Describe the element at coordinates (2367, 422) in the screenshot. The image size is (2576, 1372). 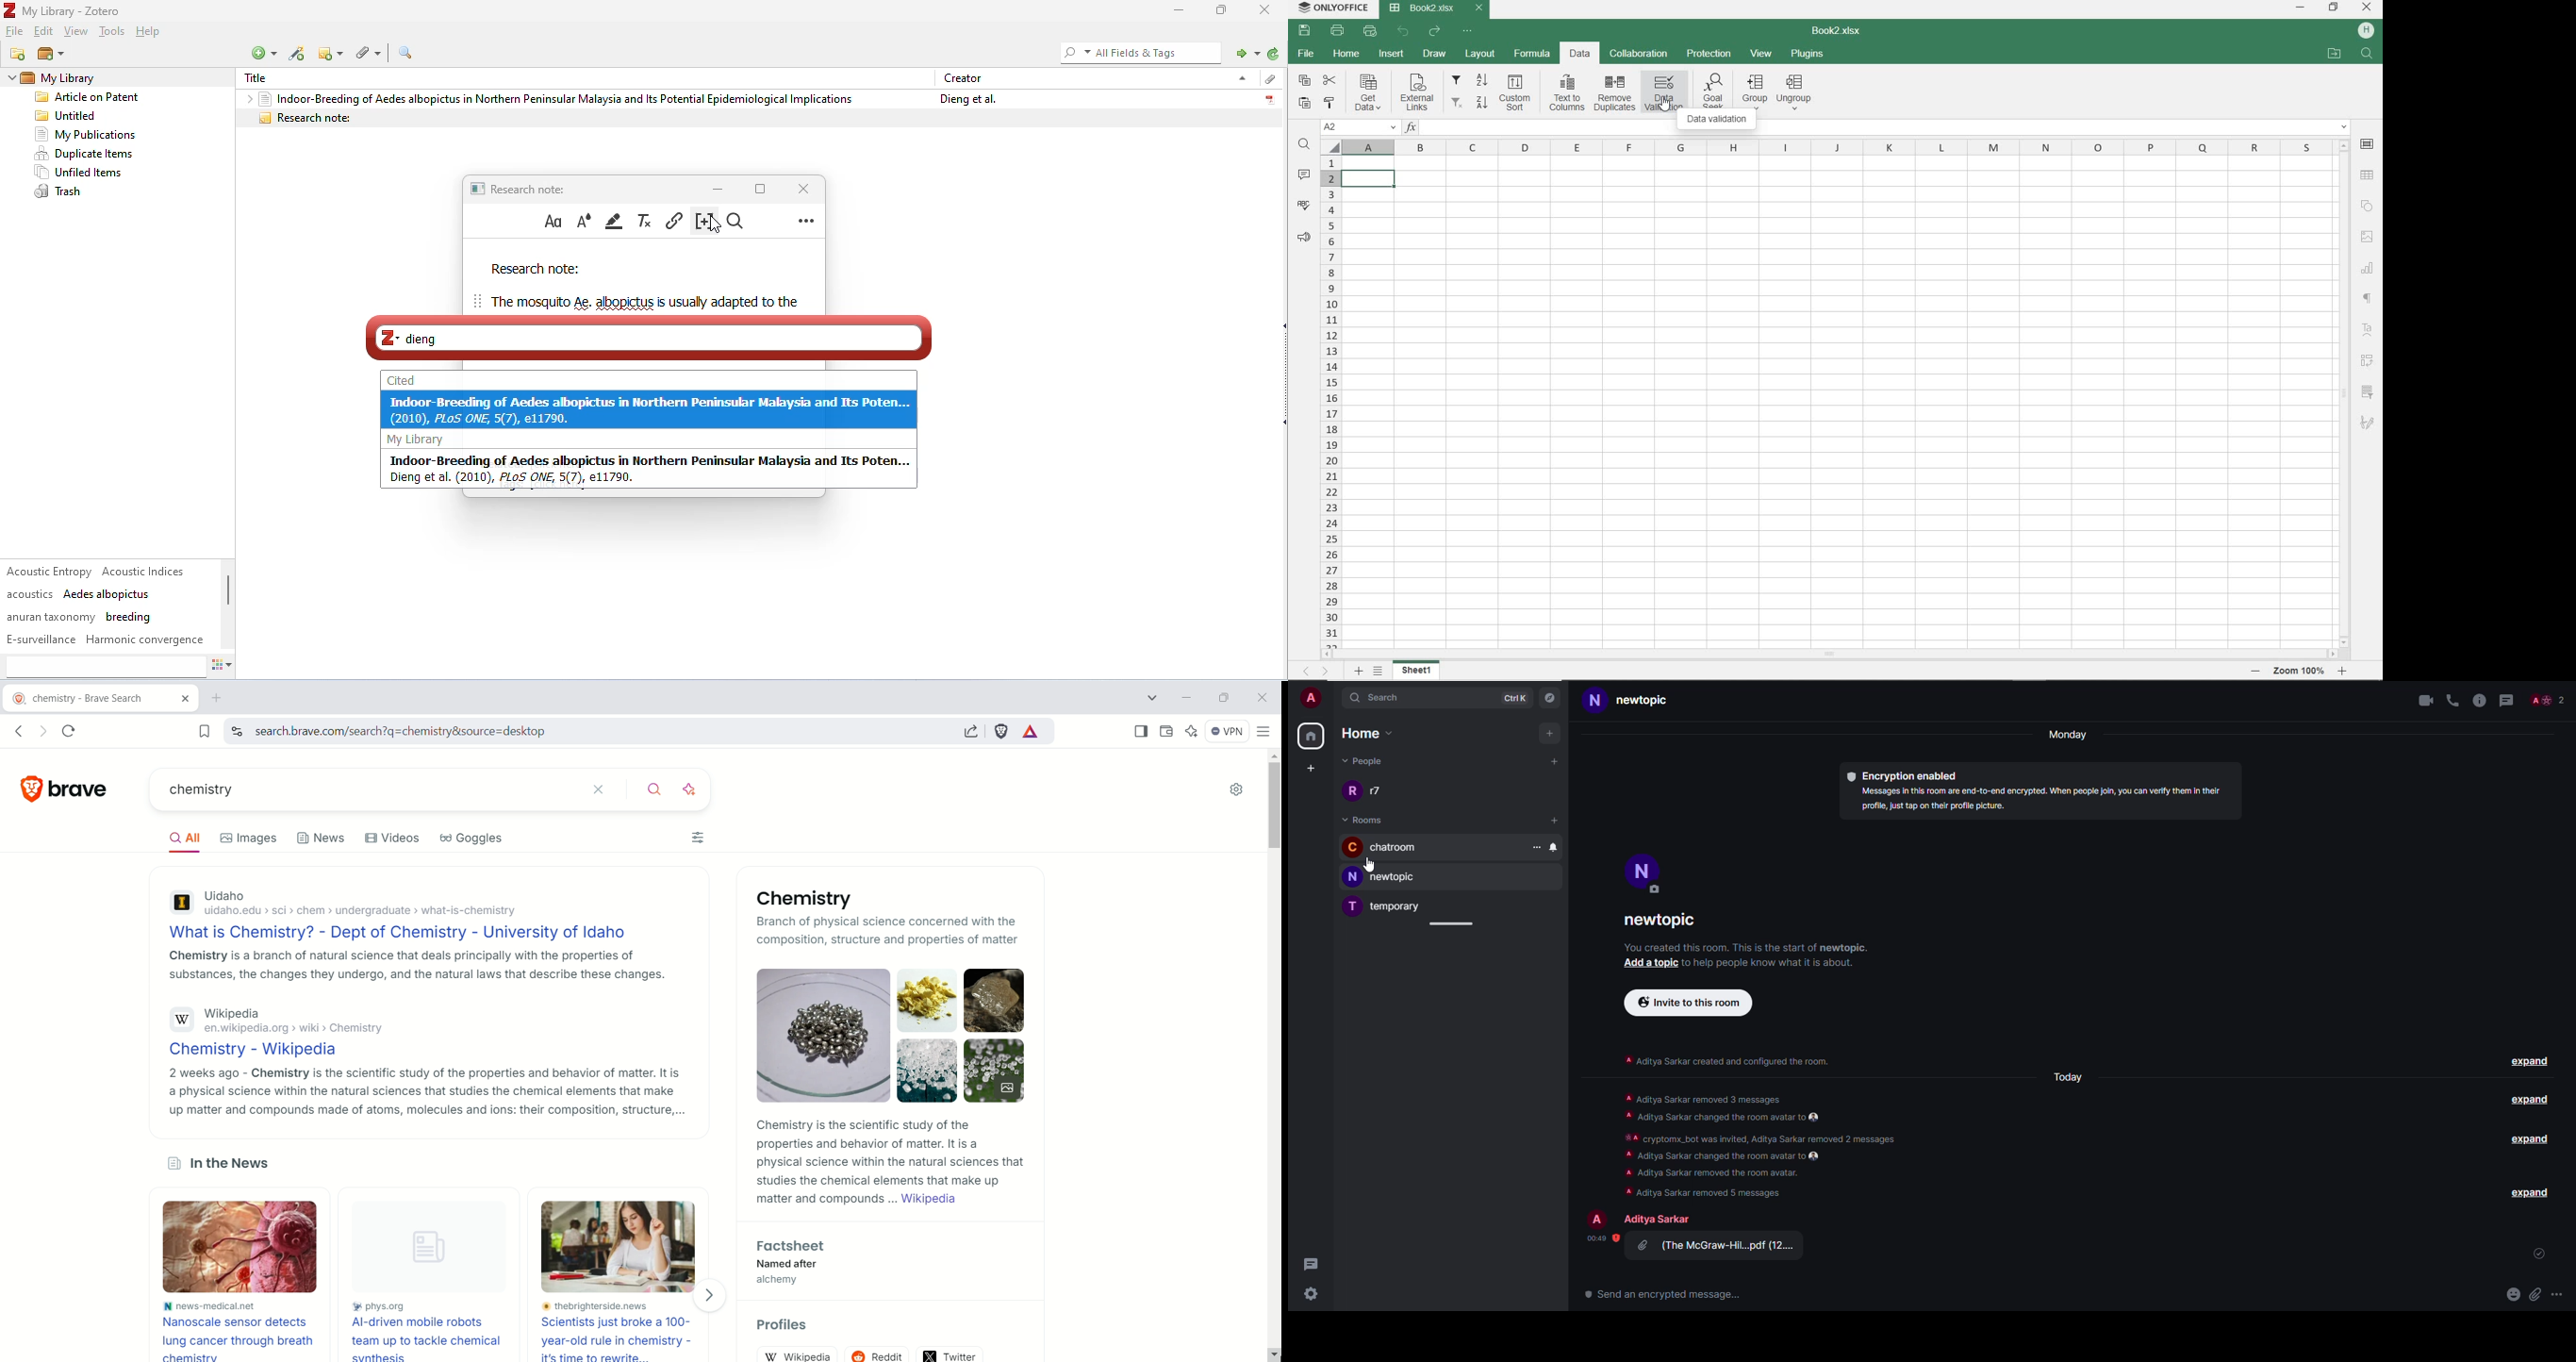
I see `SIGNATURE` at that location.